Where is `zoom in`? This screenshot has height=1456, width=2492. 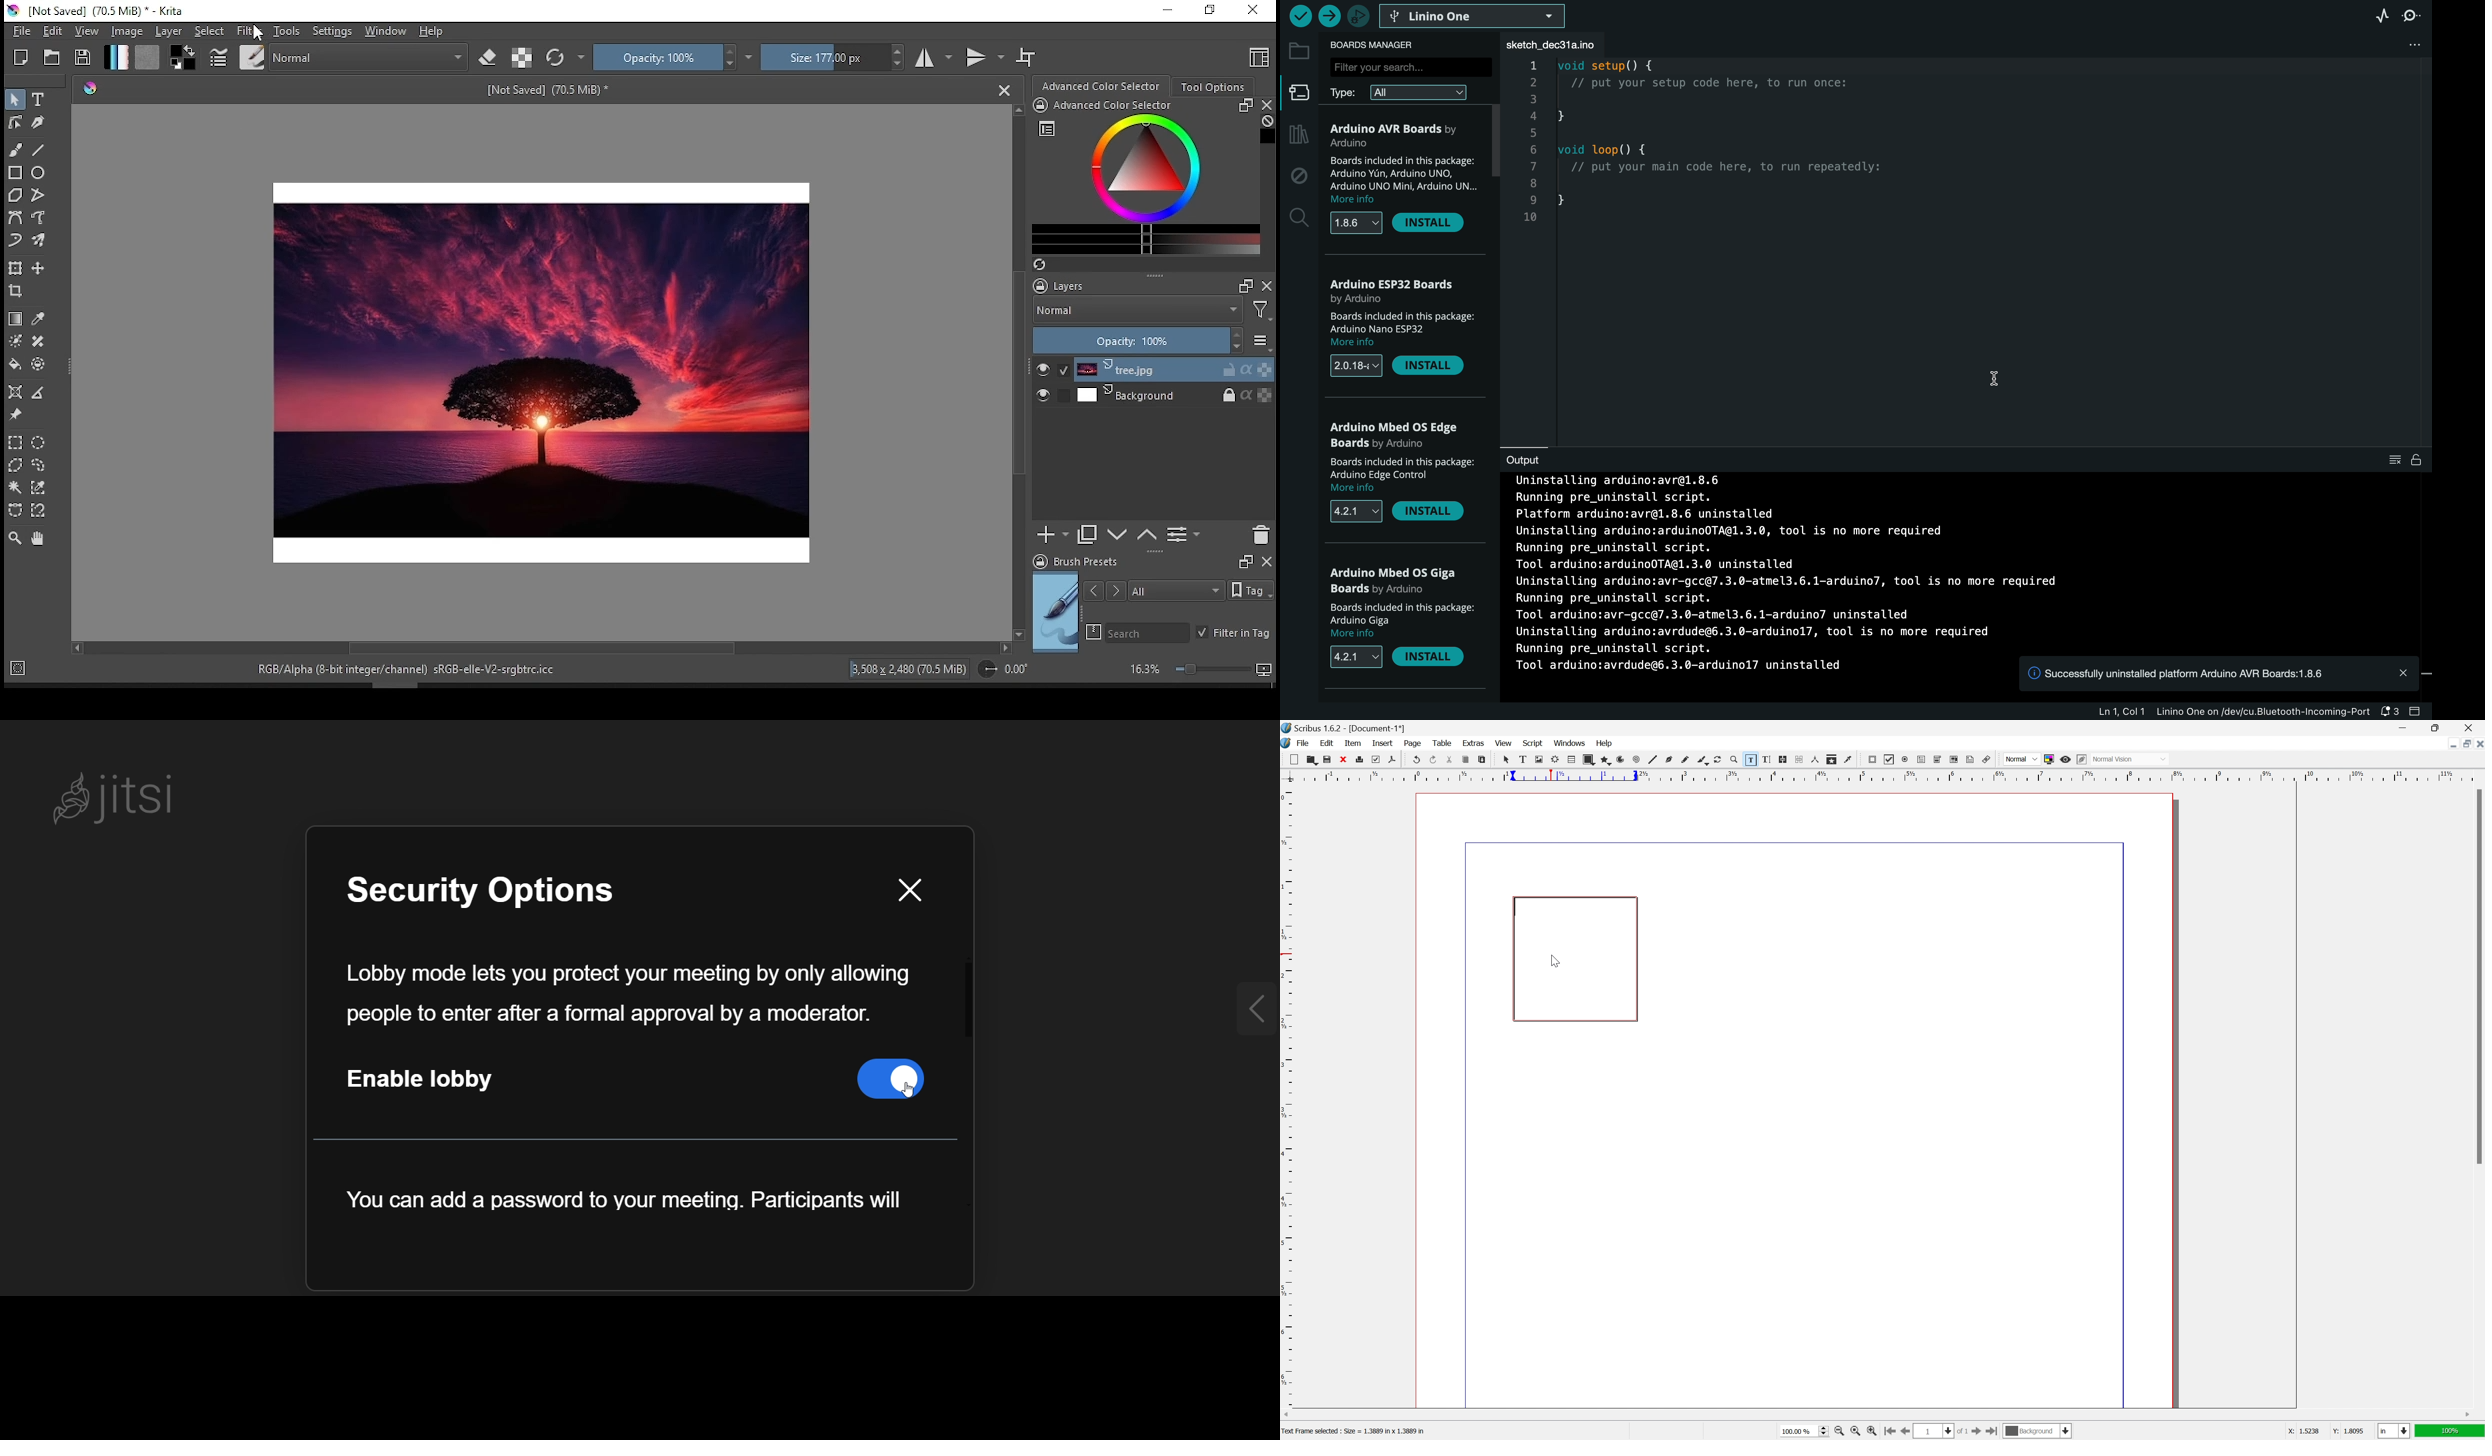 zoom in is located at coordinates (1840, 1432).